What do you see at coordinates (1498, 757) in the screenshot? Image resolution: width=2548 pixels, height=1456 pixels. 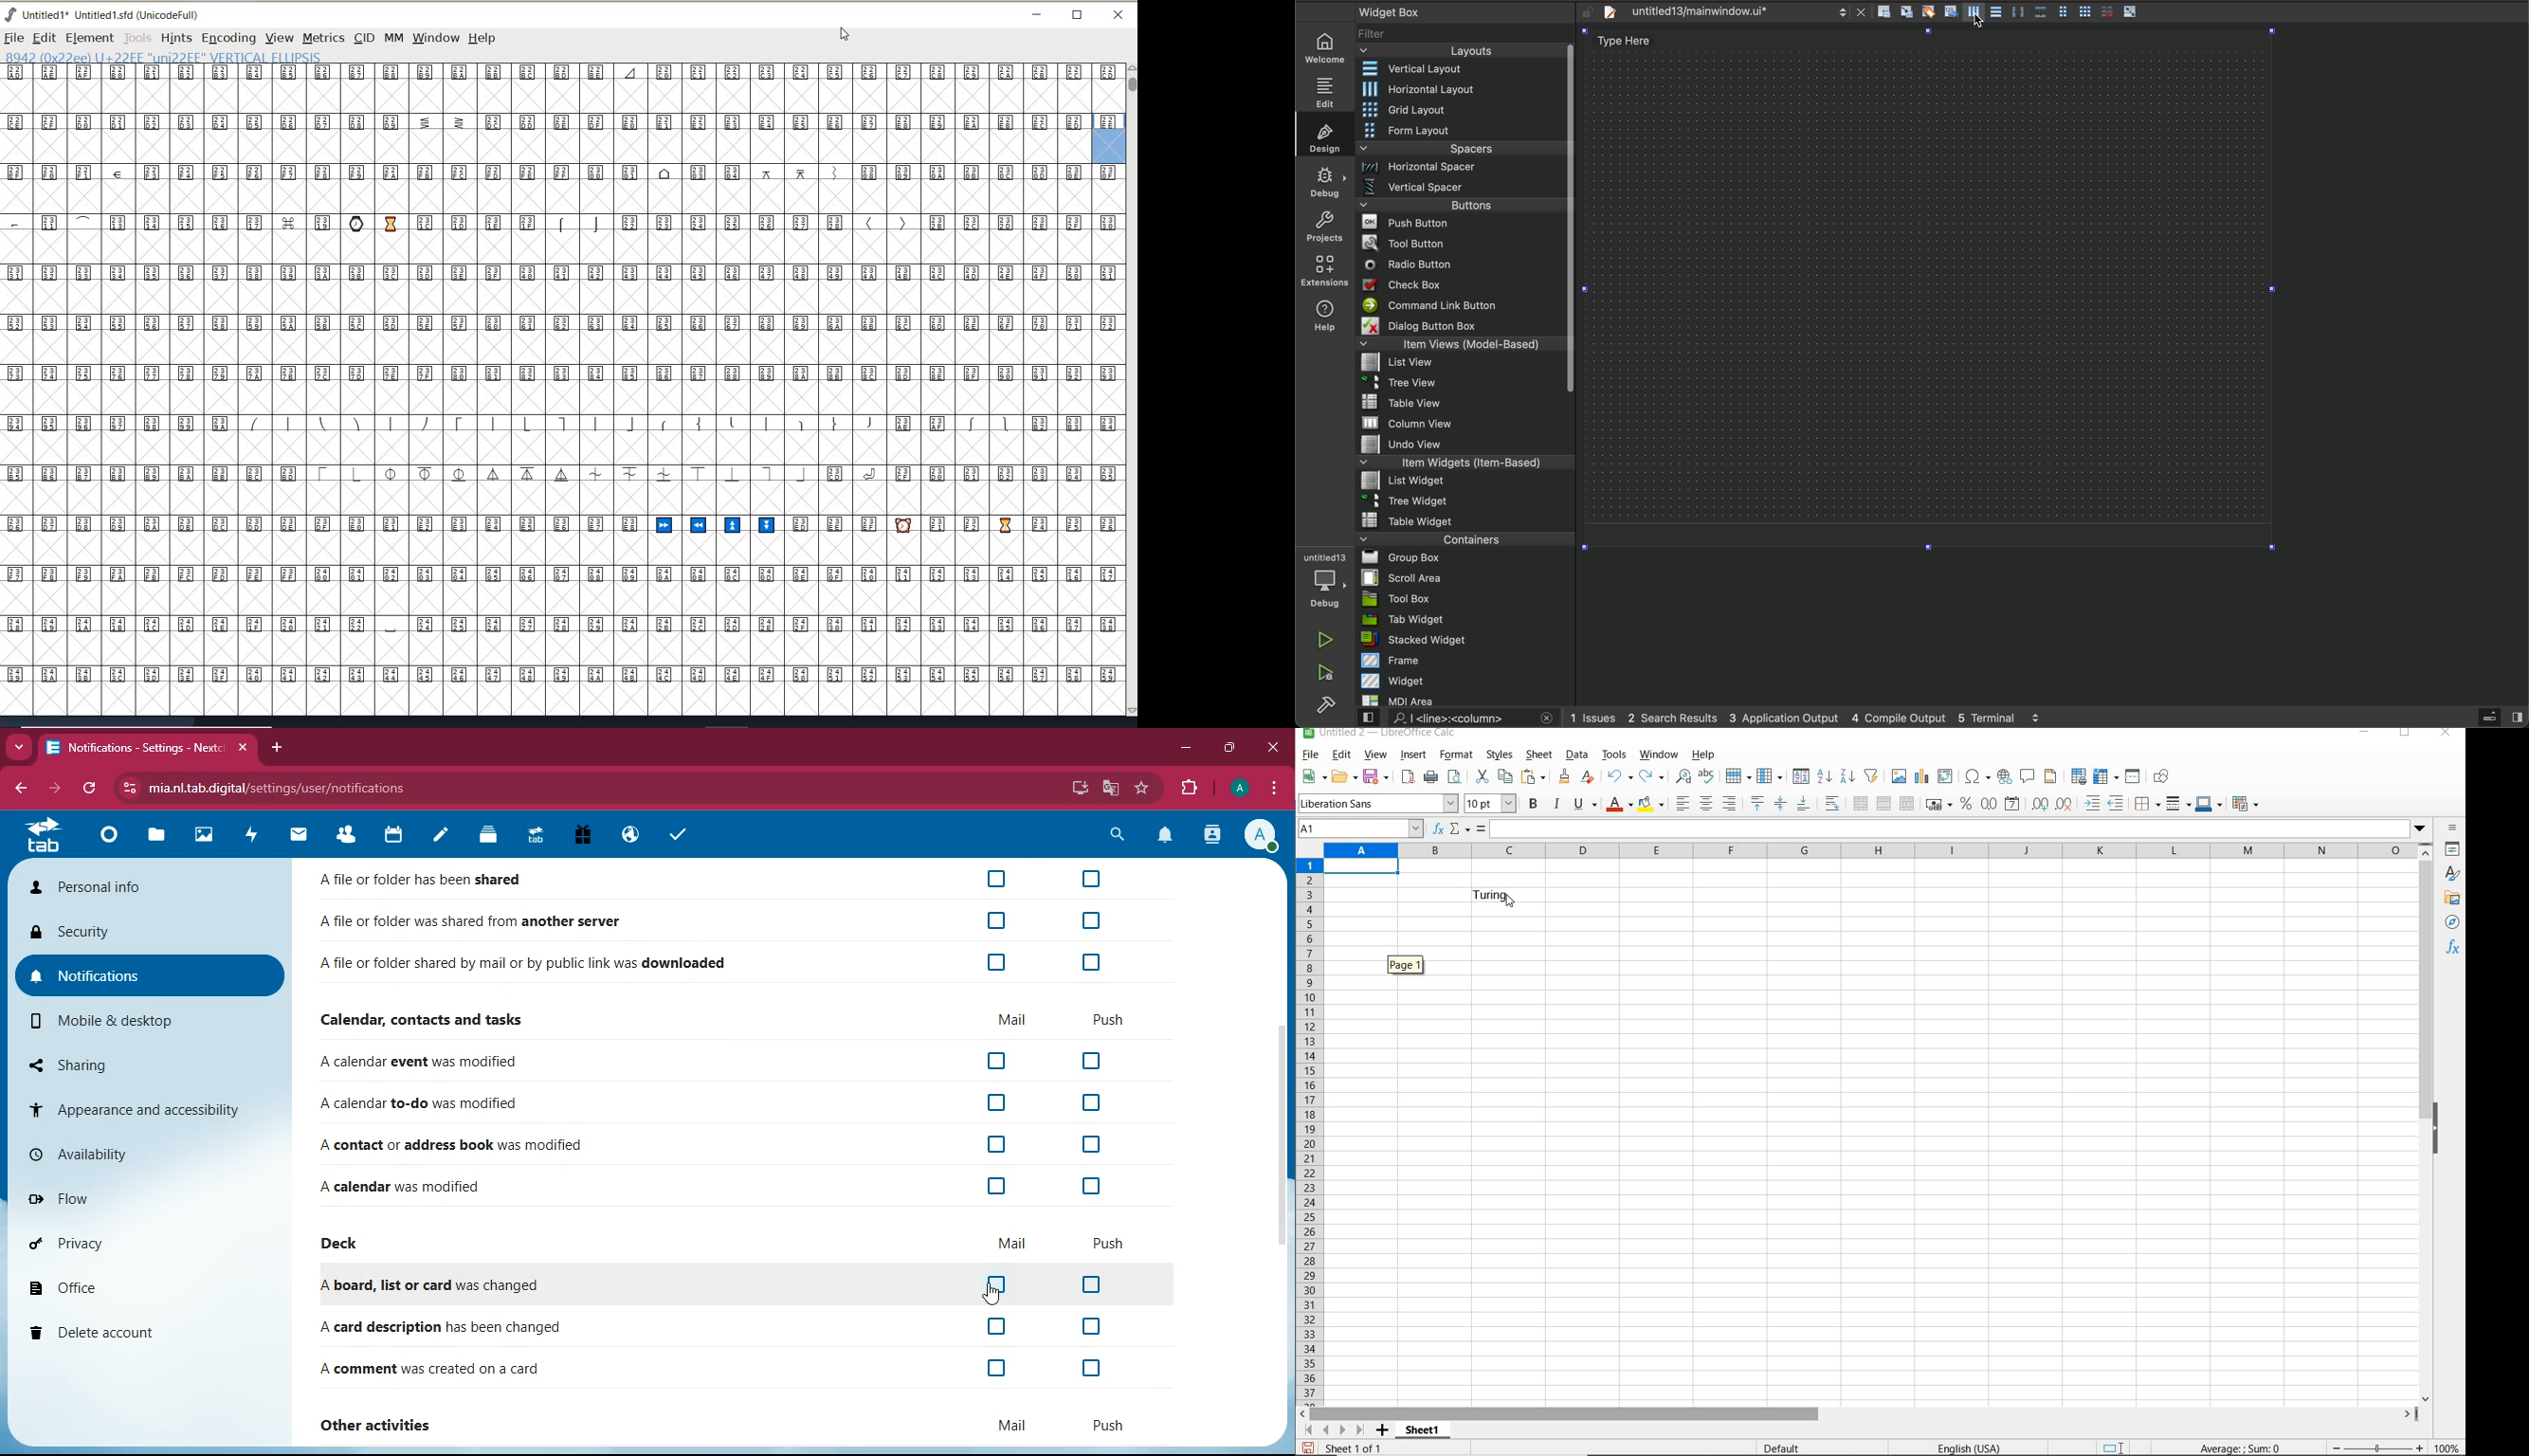 I see `STYLES` at bounding box center [1498, 757].